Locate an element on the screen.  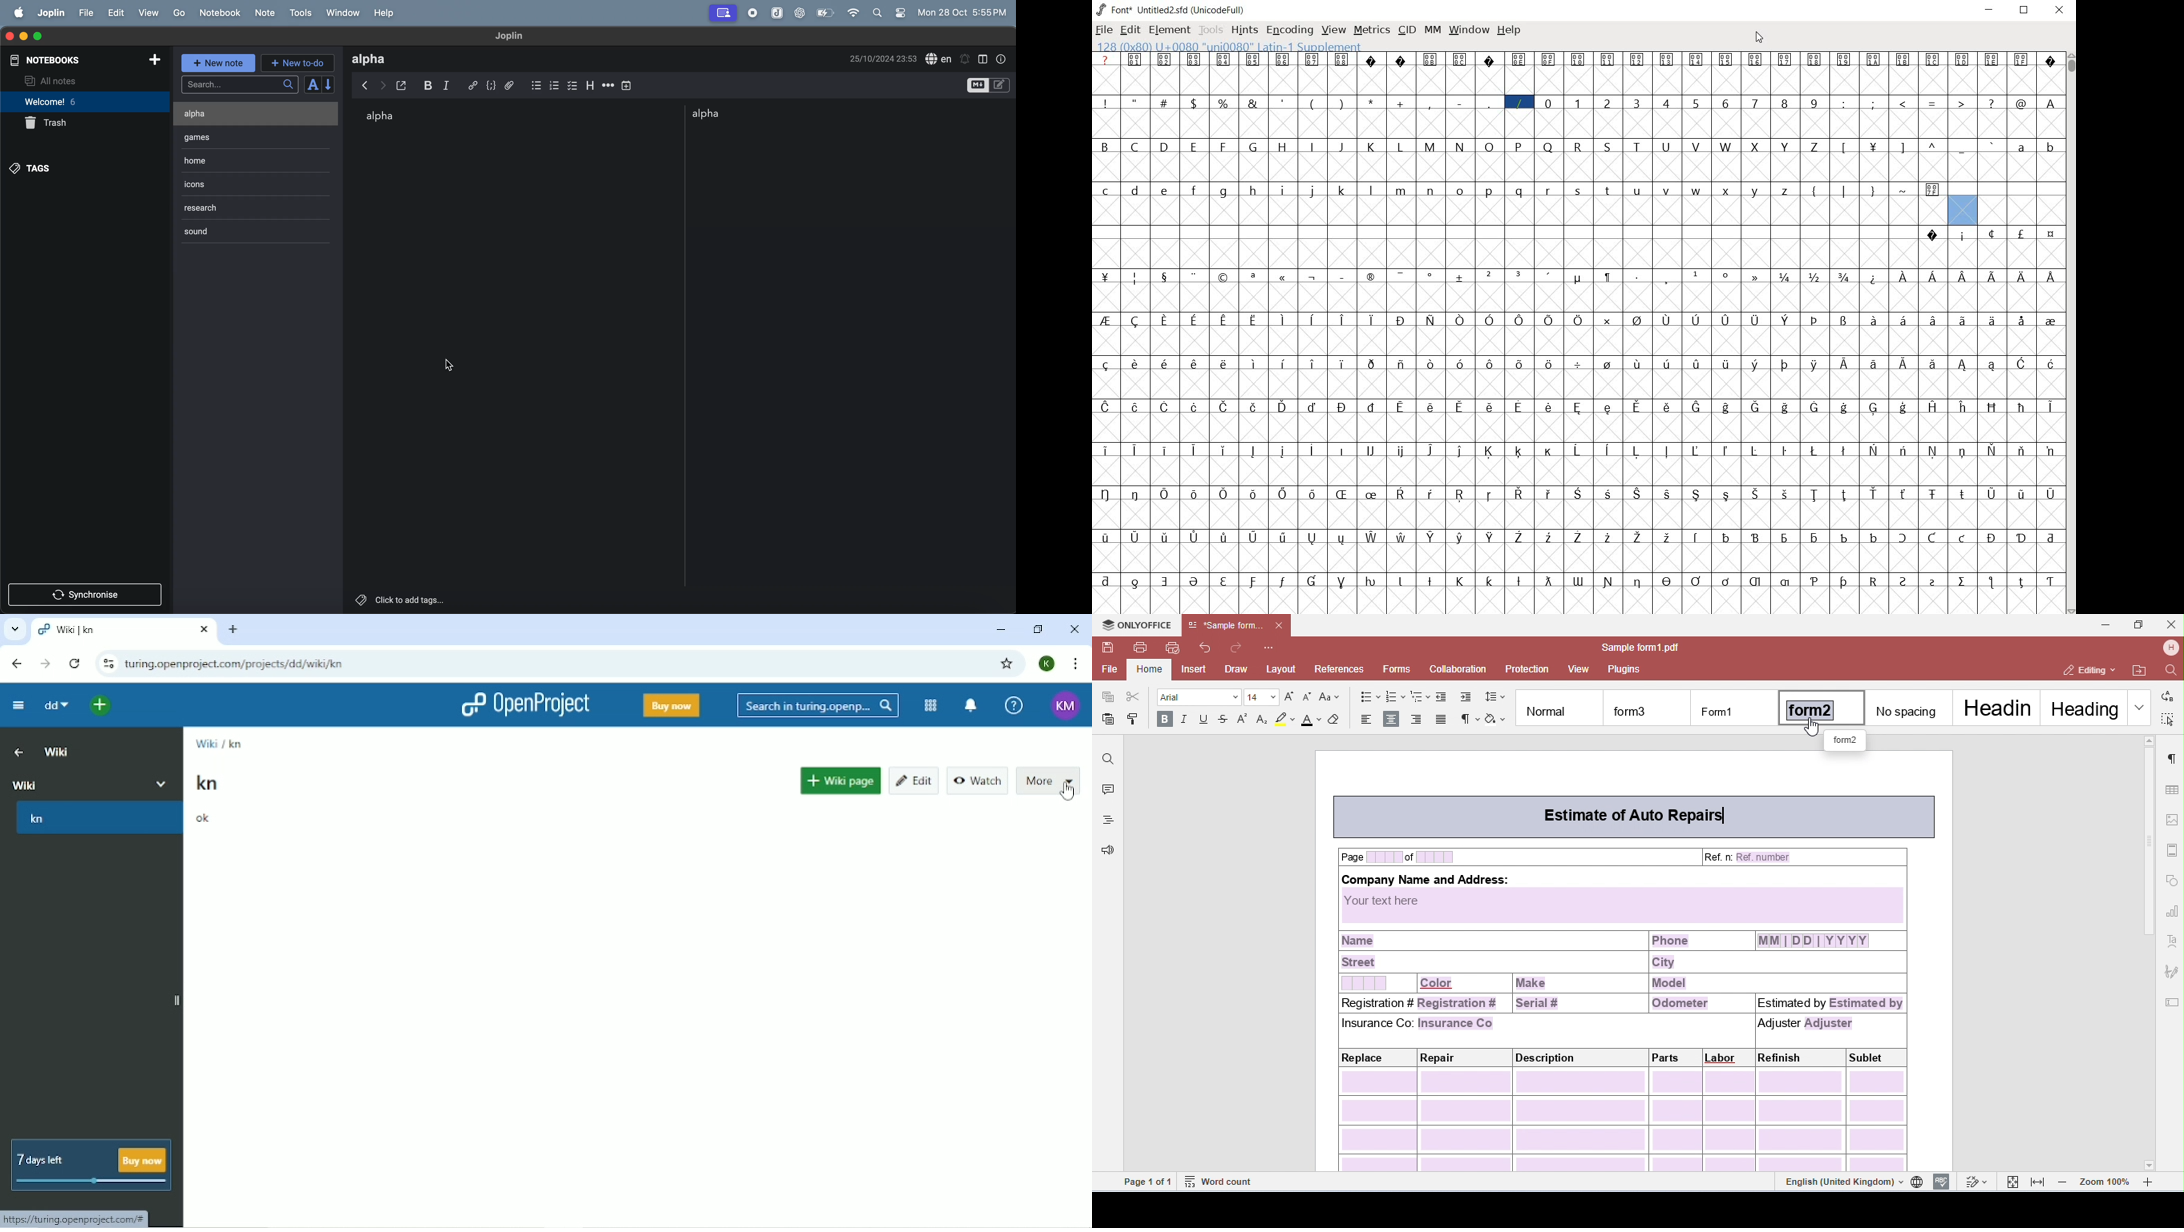
glyph is located at coordinates (1813, 192).